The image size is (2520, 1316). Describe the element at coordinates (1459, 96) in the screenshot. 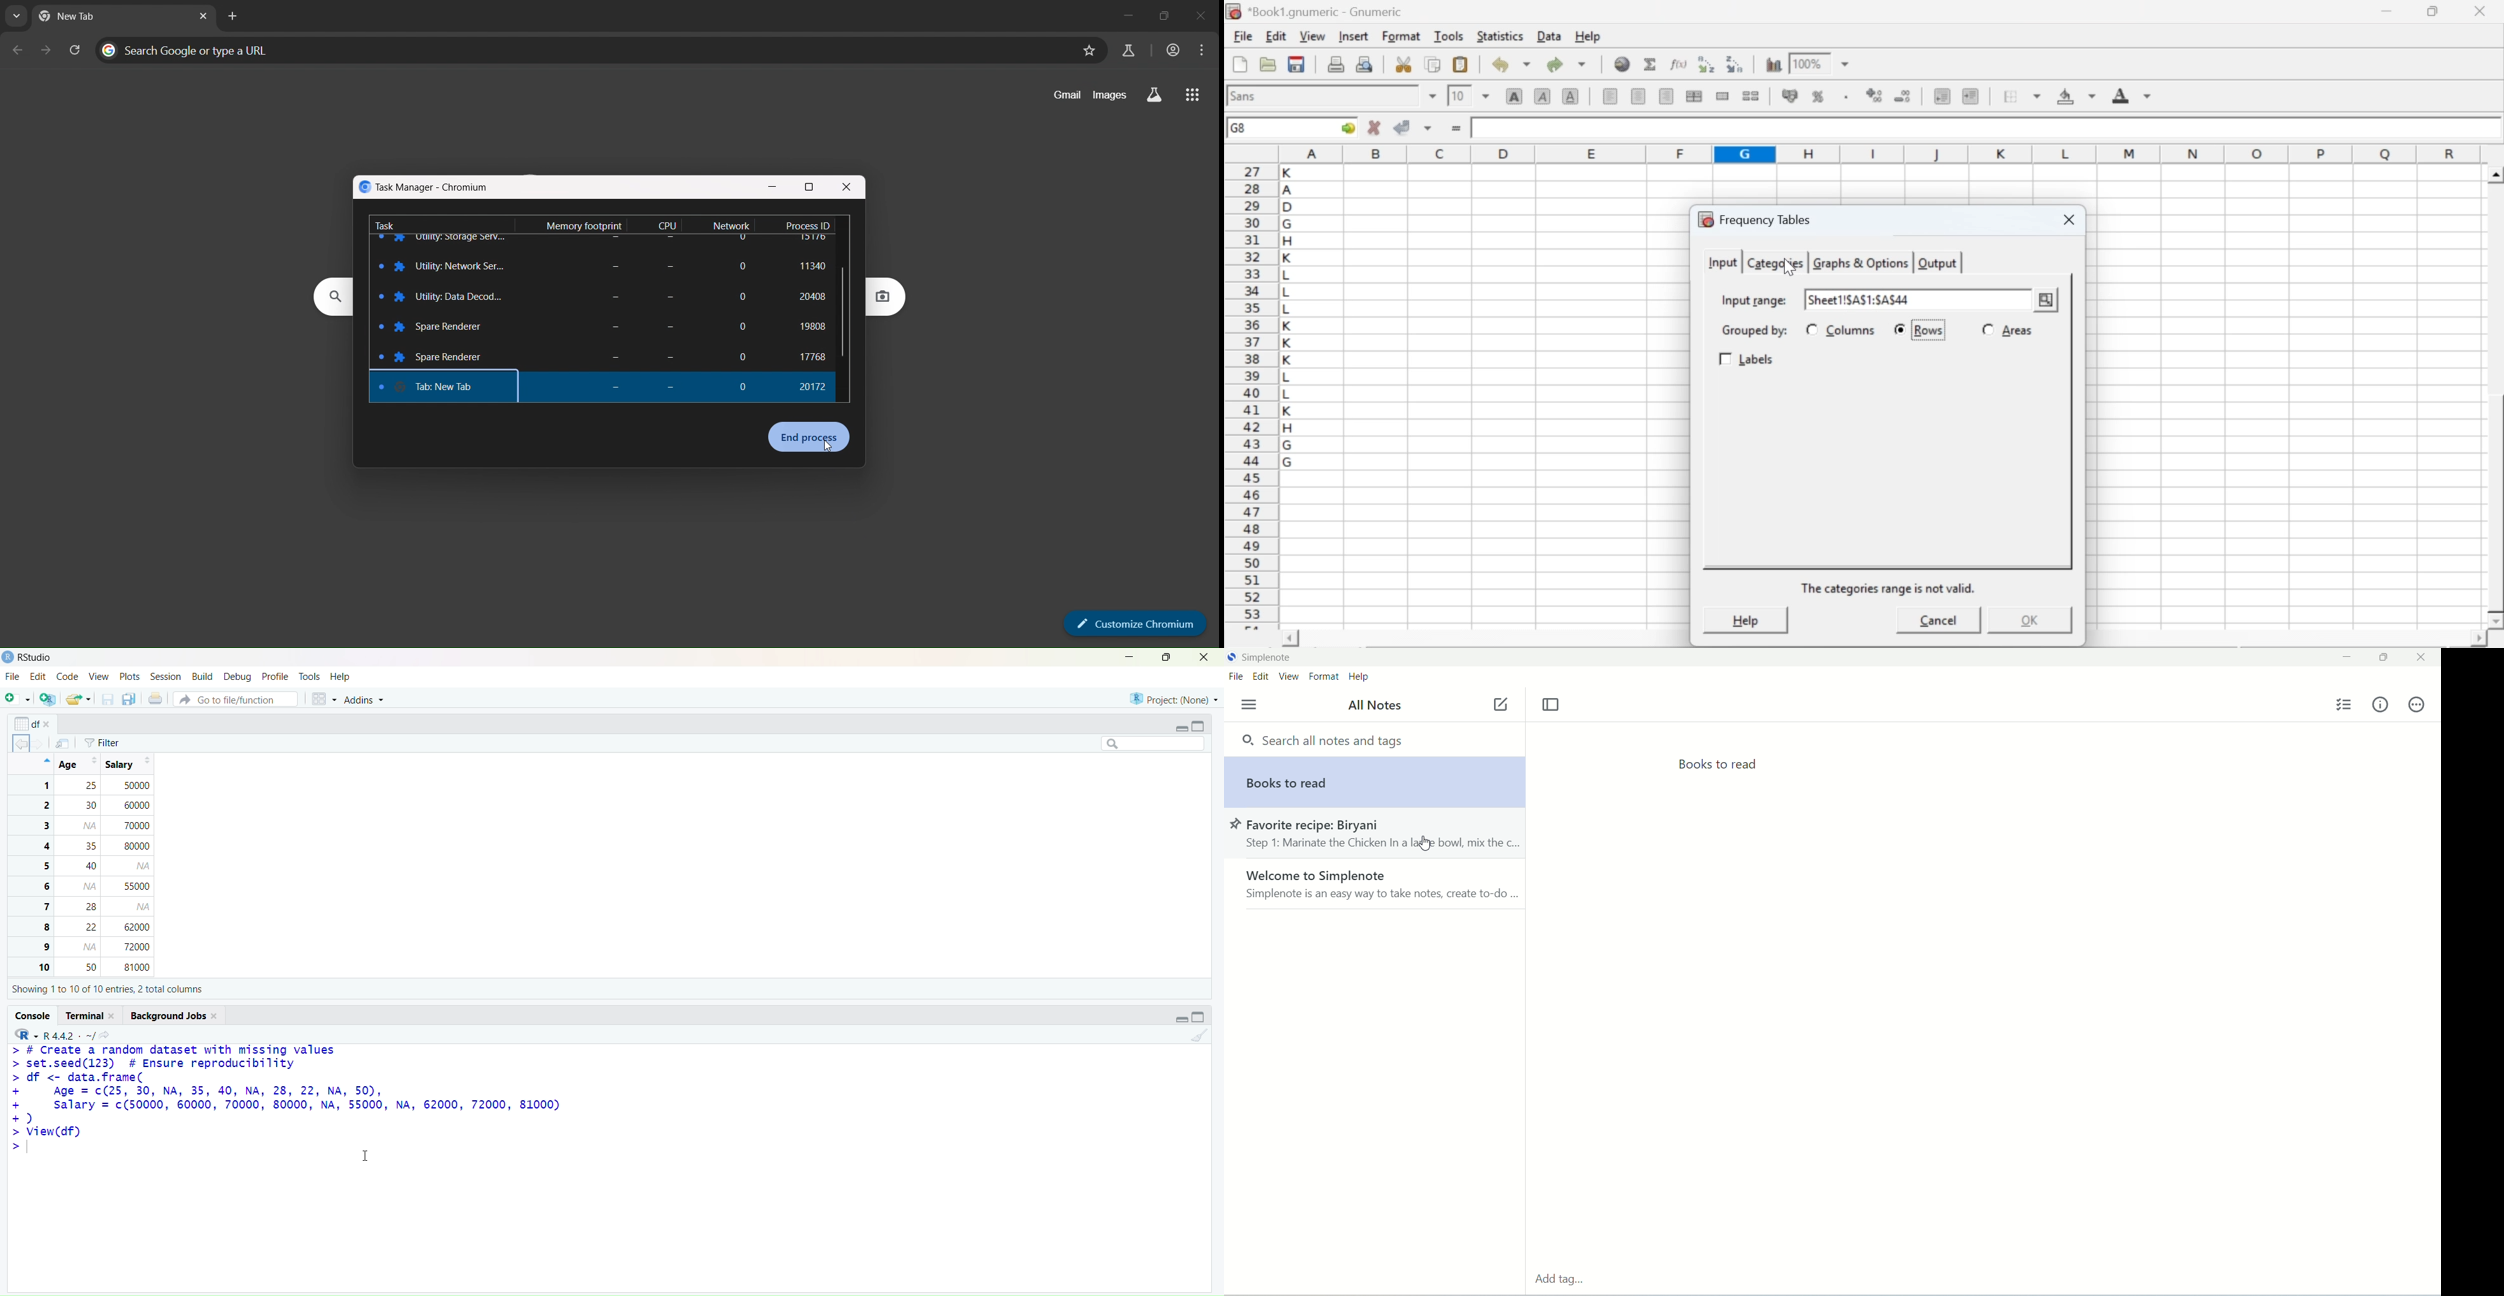

I see `10` at that location.